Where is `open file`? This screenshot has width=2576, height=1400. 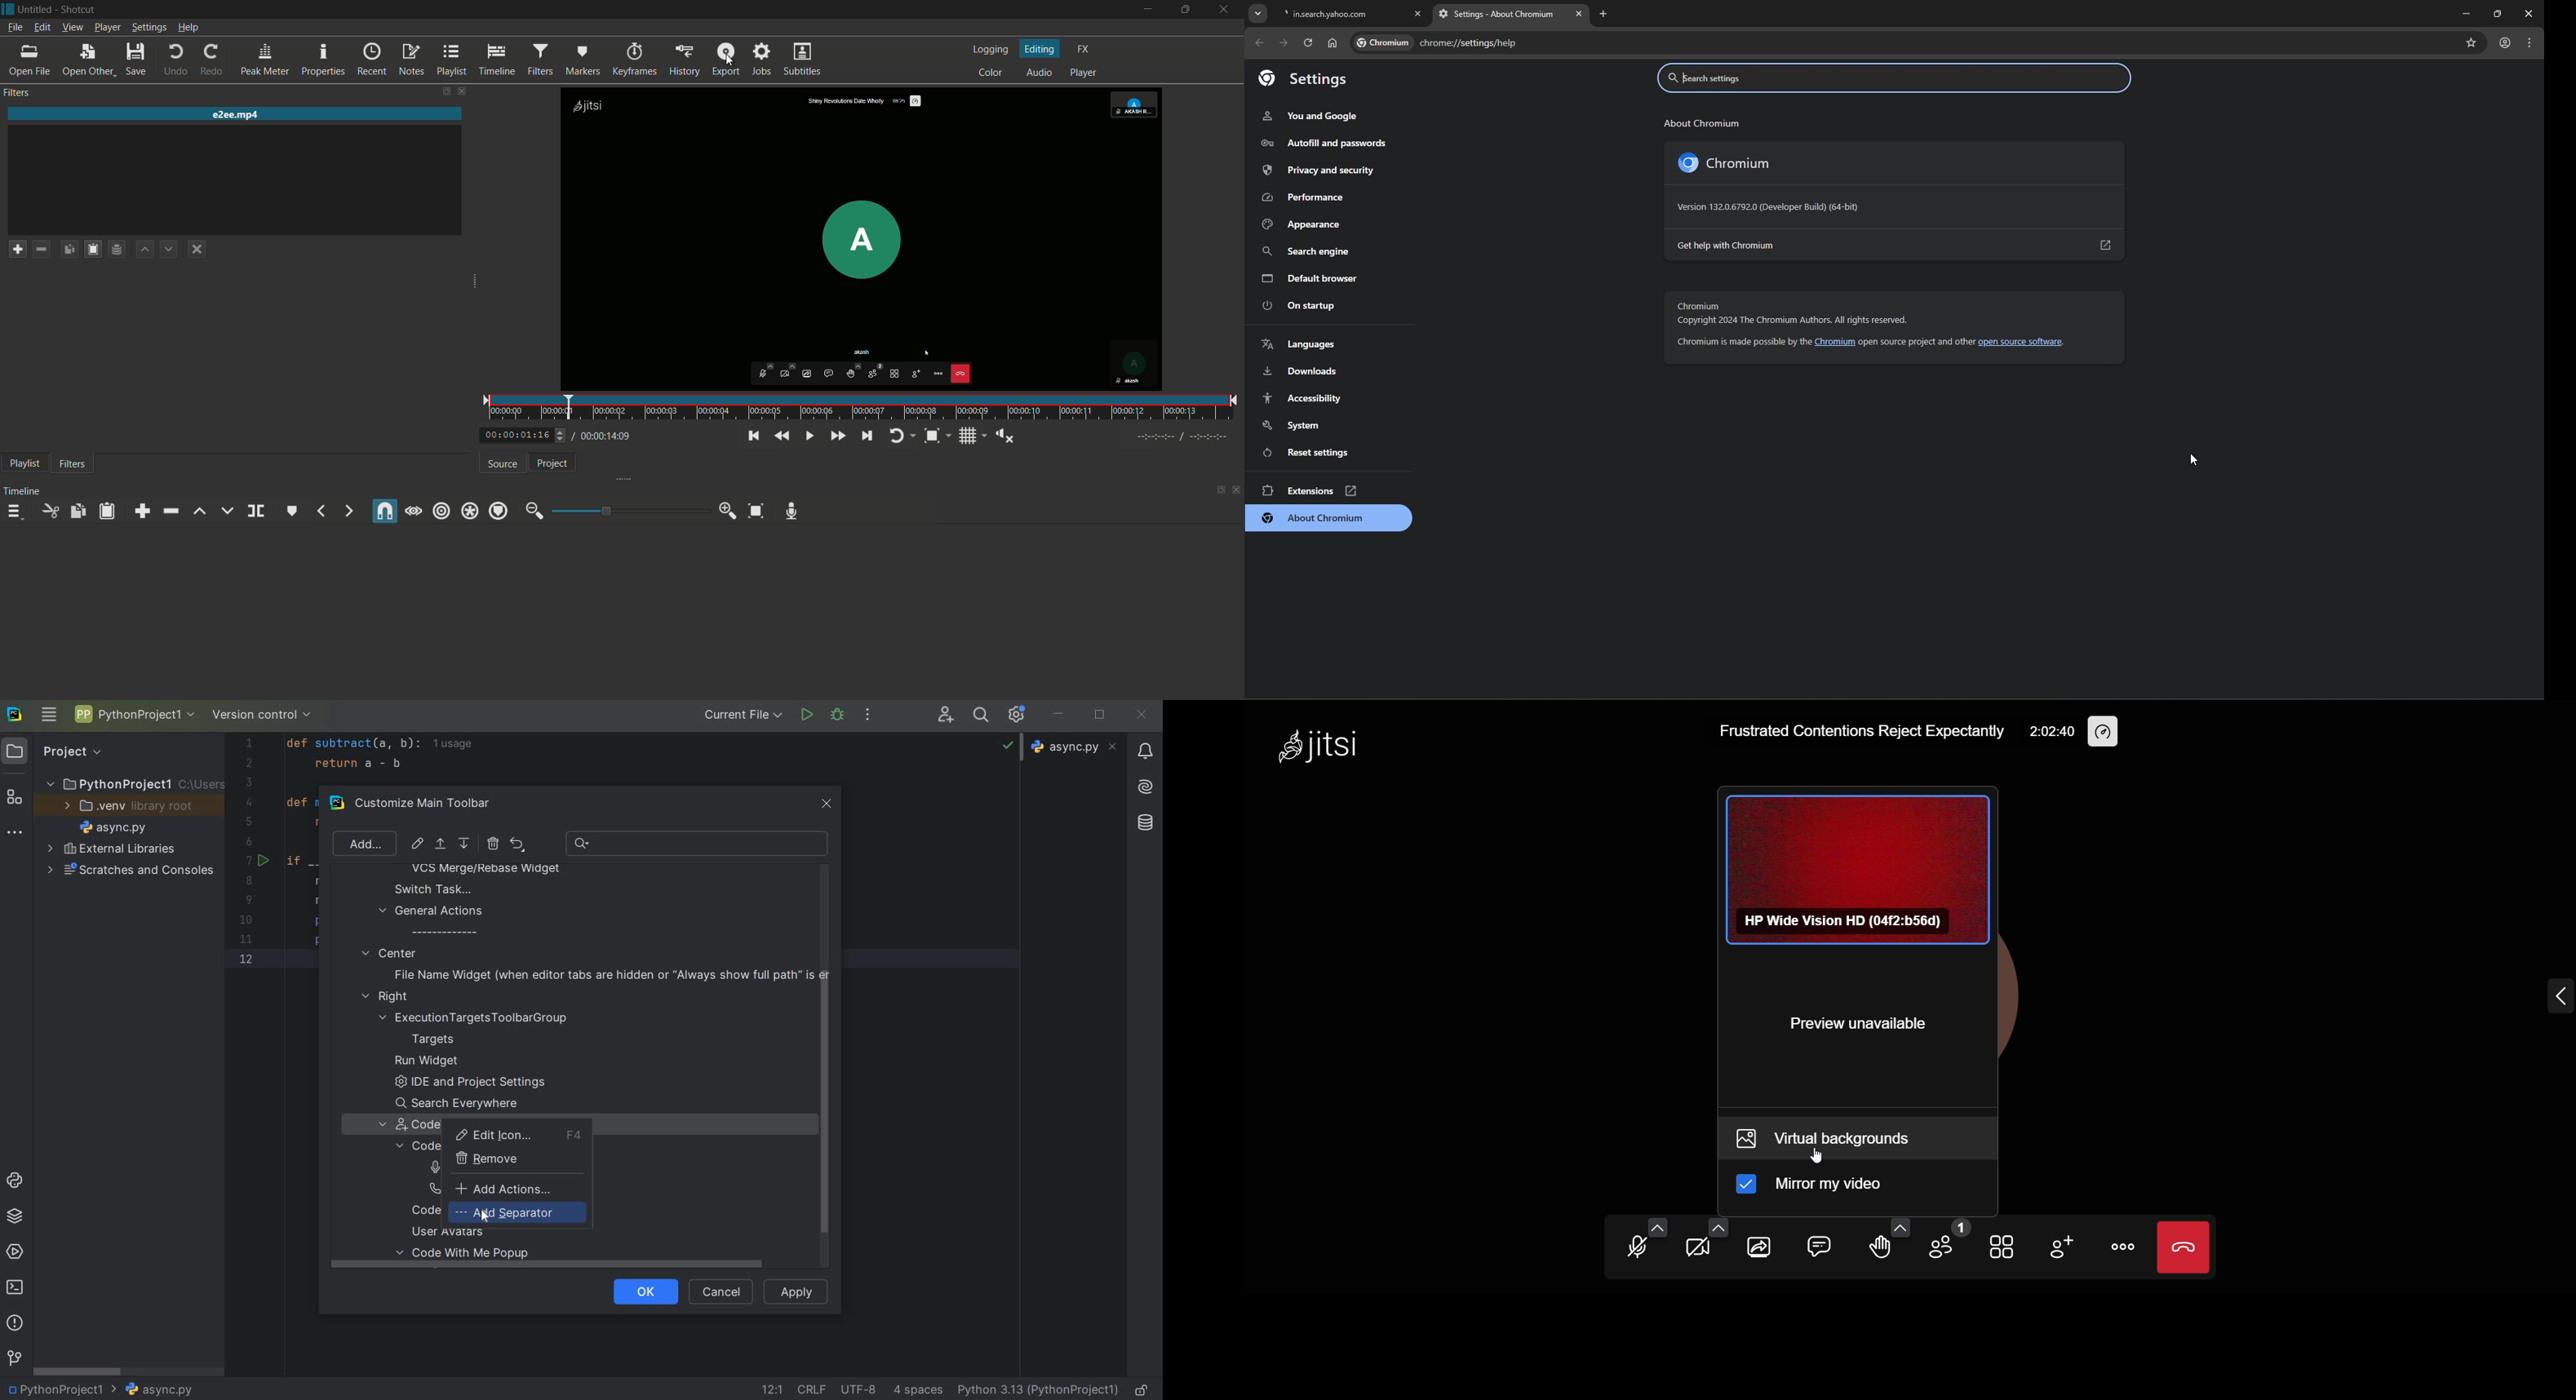 open file is located at coordinates (29, 60).